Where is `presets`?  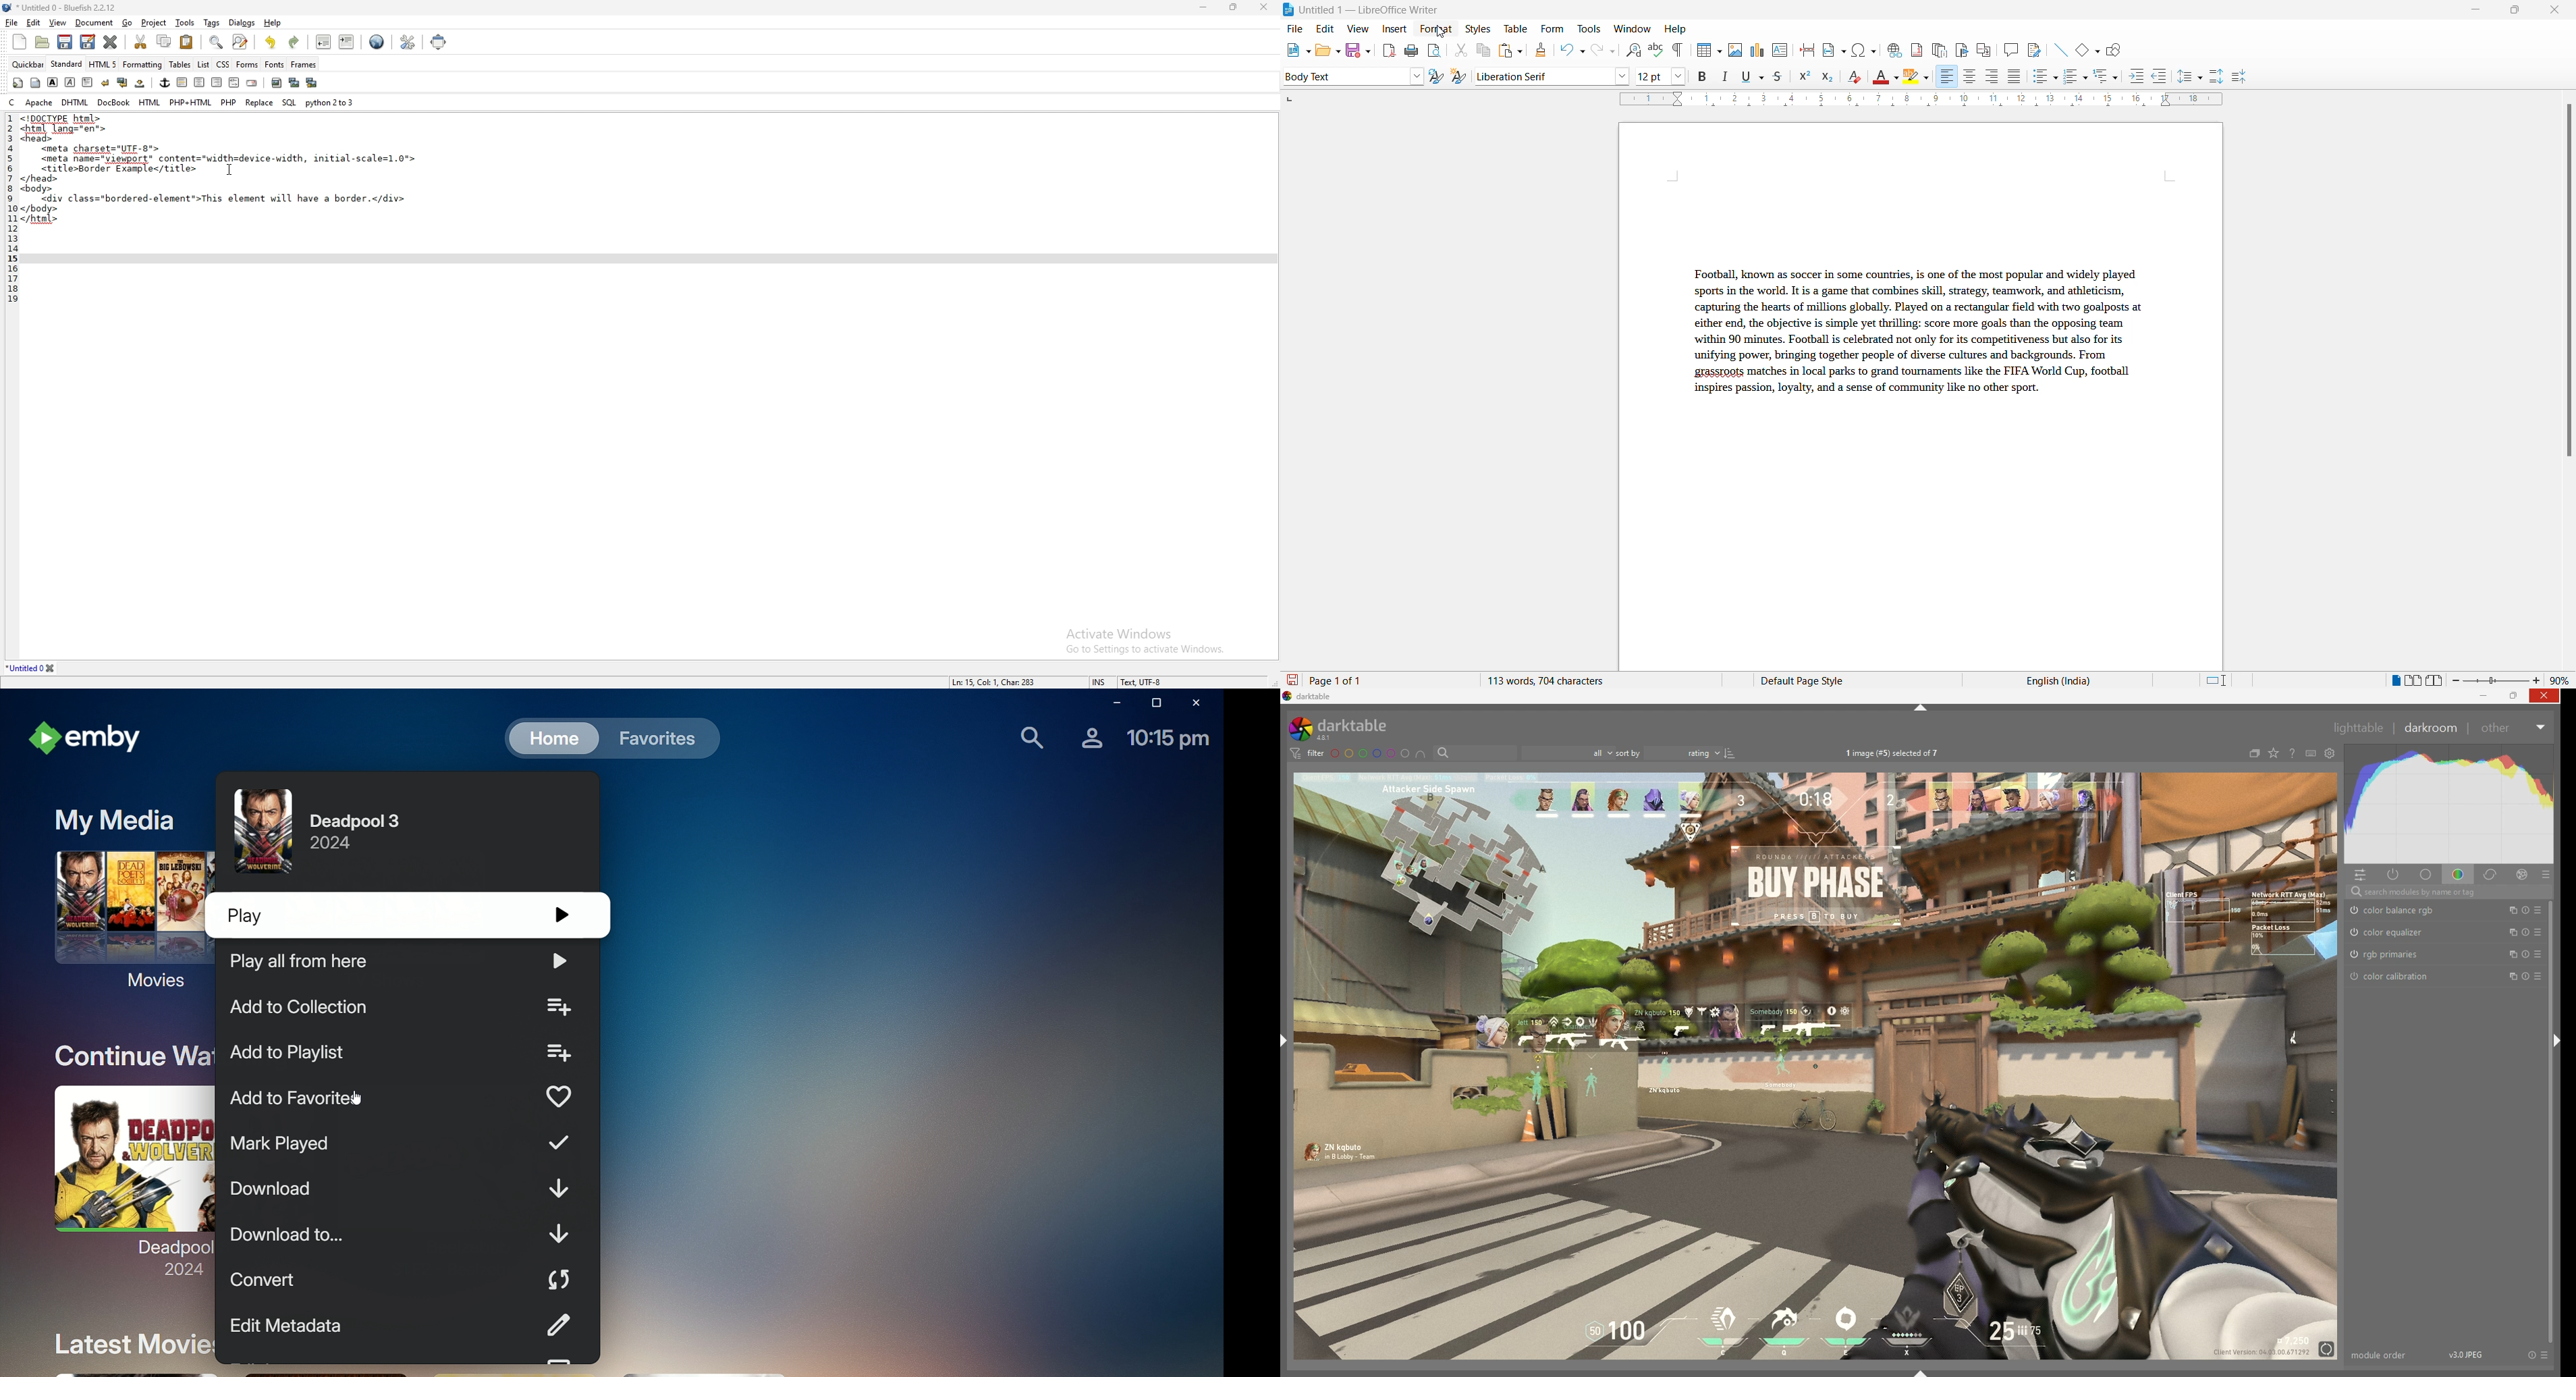 presets is located at coordinates (2538, 977).